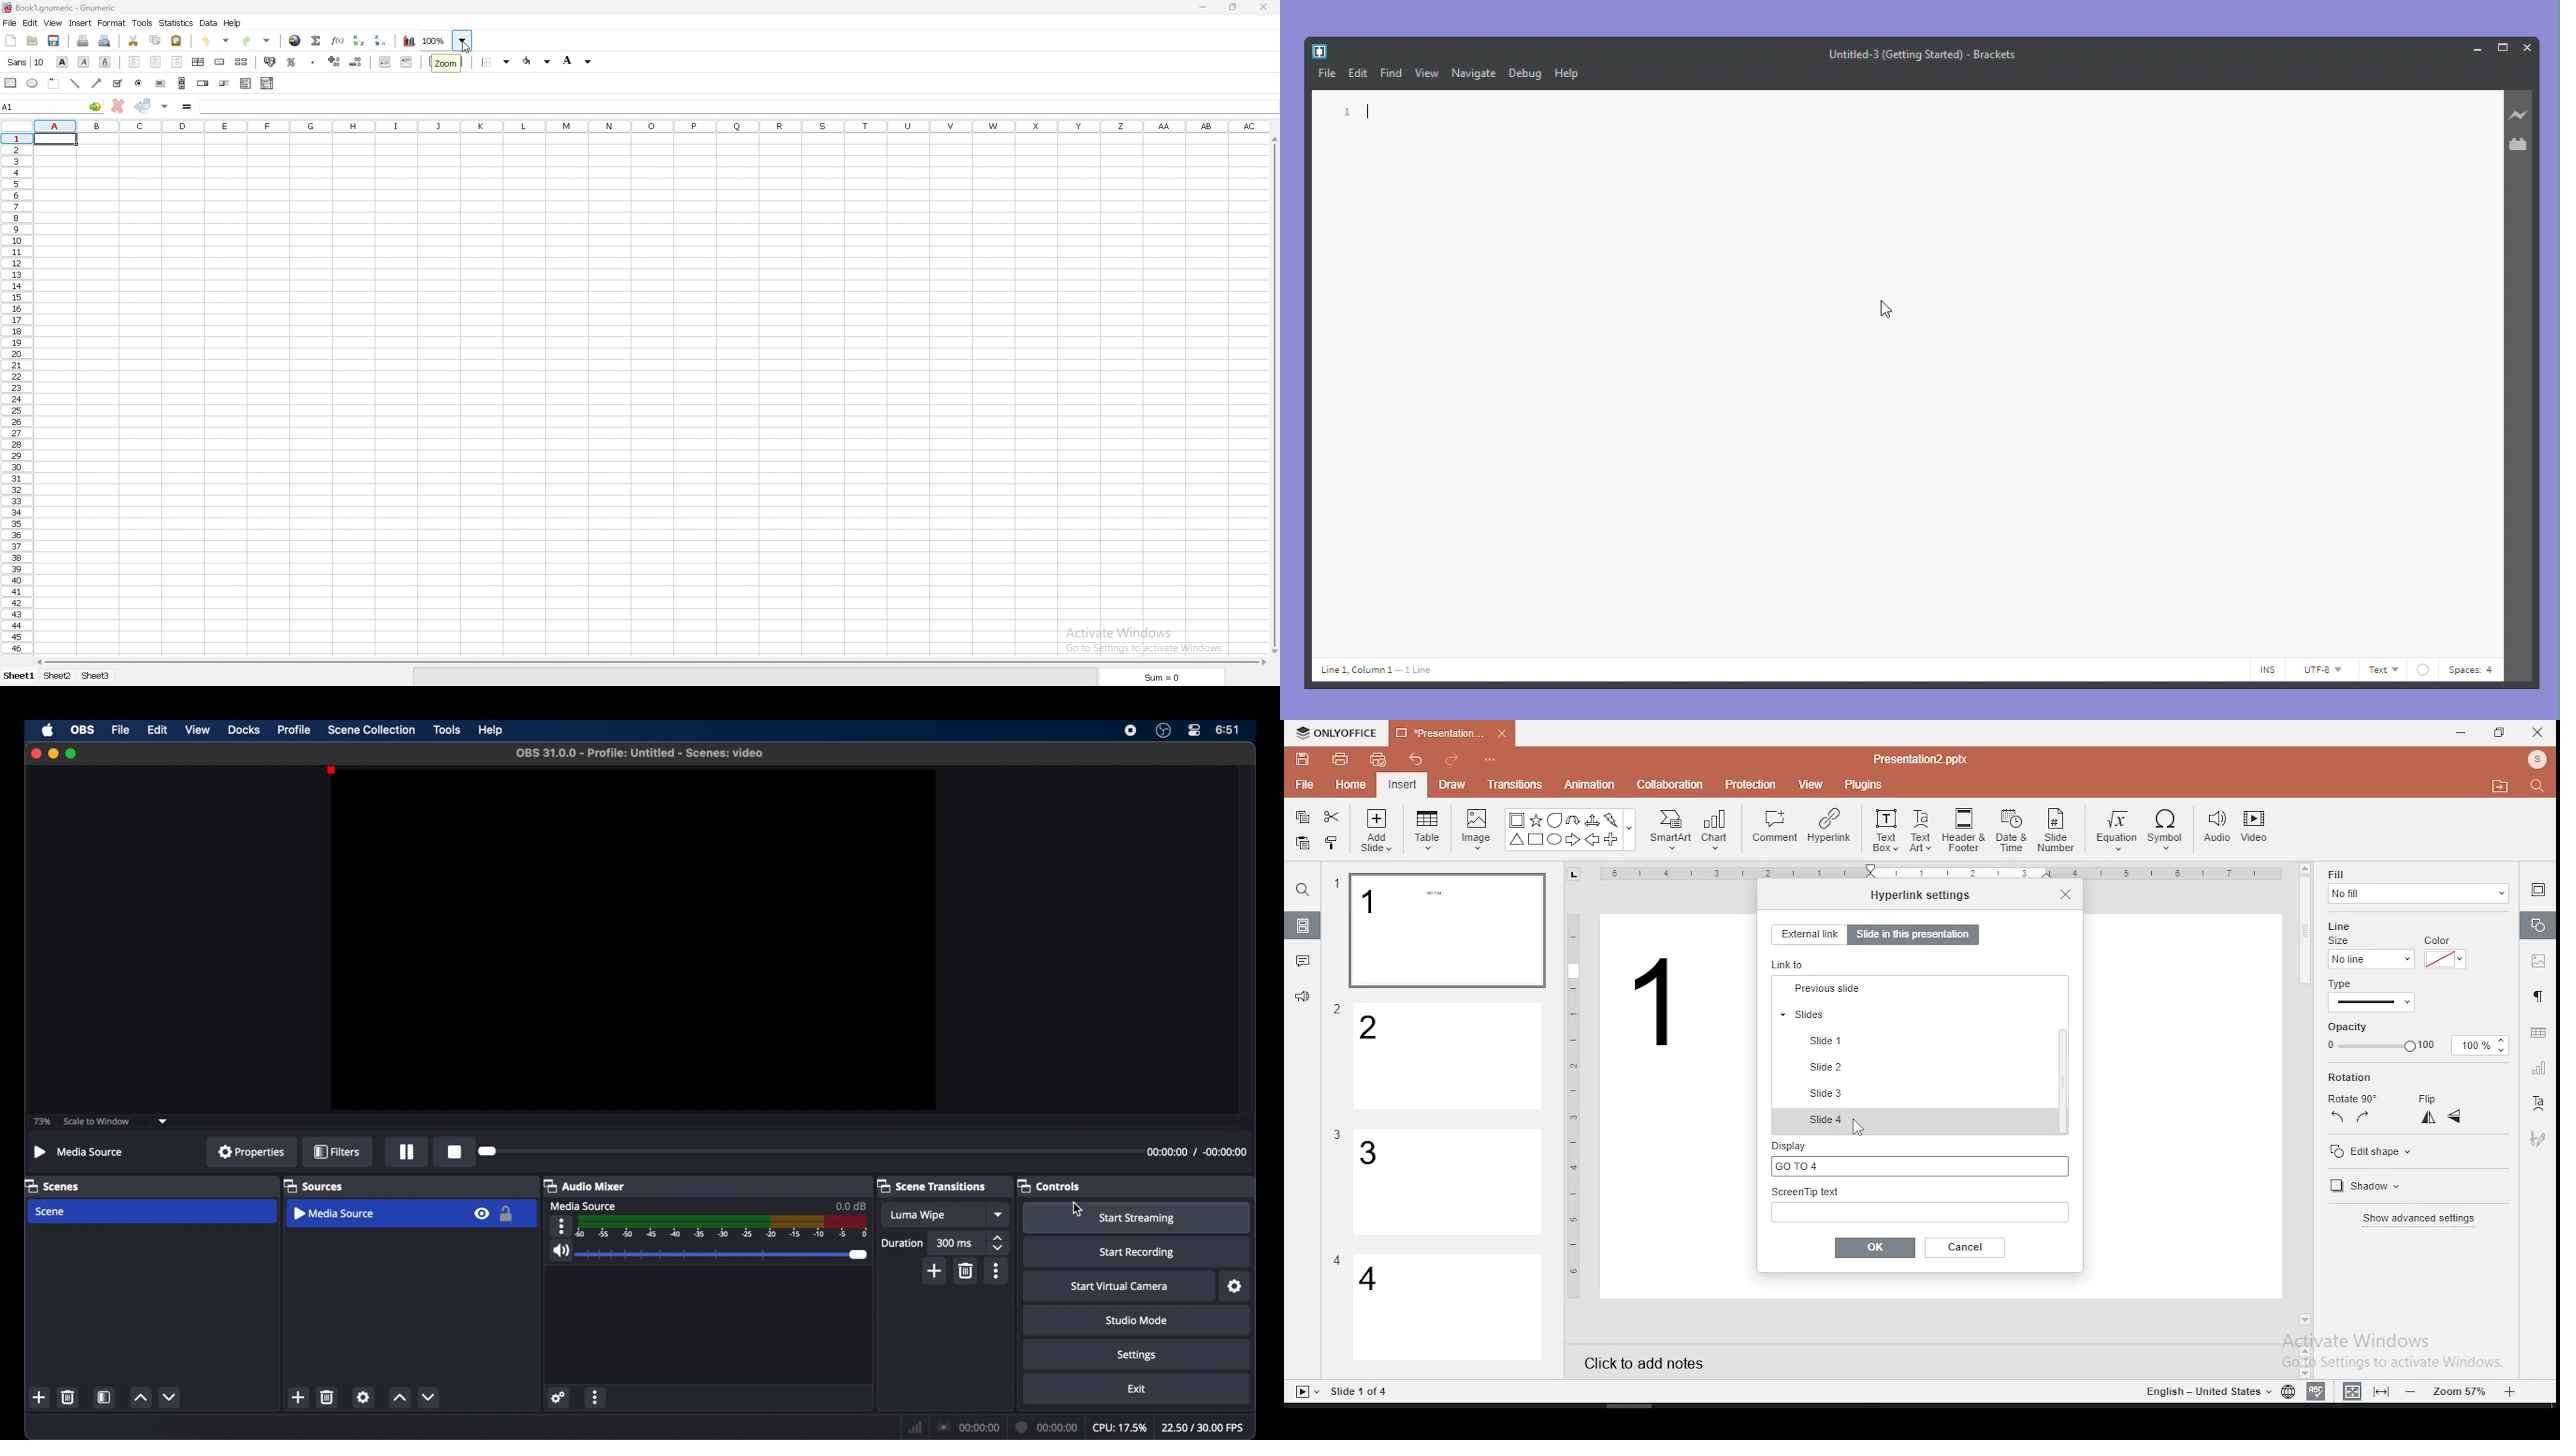 This screenshot has width=2576, height=1456. What do you see at coordinates (2474, 48) in the screenshot?
I see `Minimise` at bounding box center [2474, 48].